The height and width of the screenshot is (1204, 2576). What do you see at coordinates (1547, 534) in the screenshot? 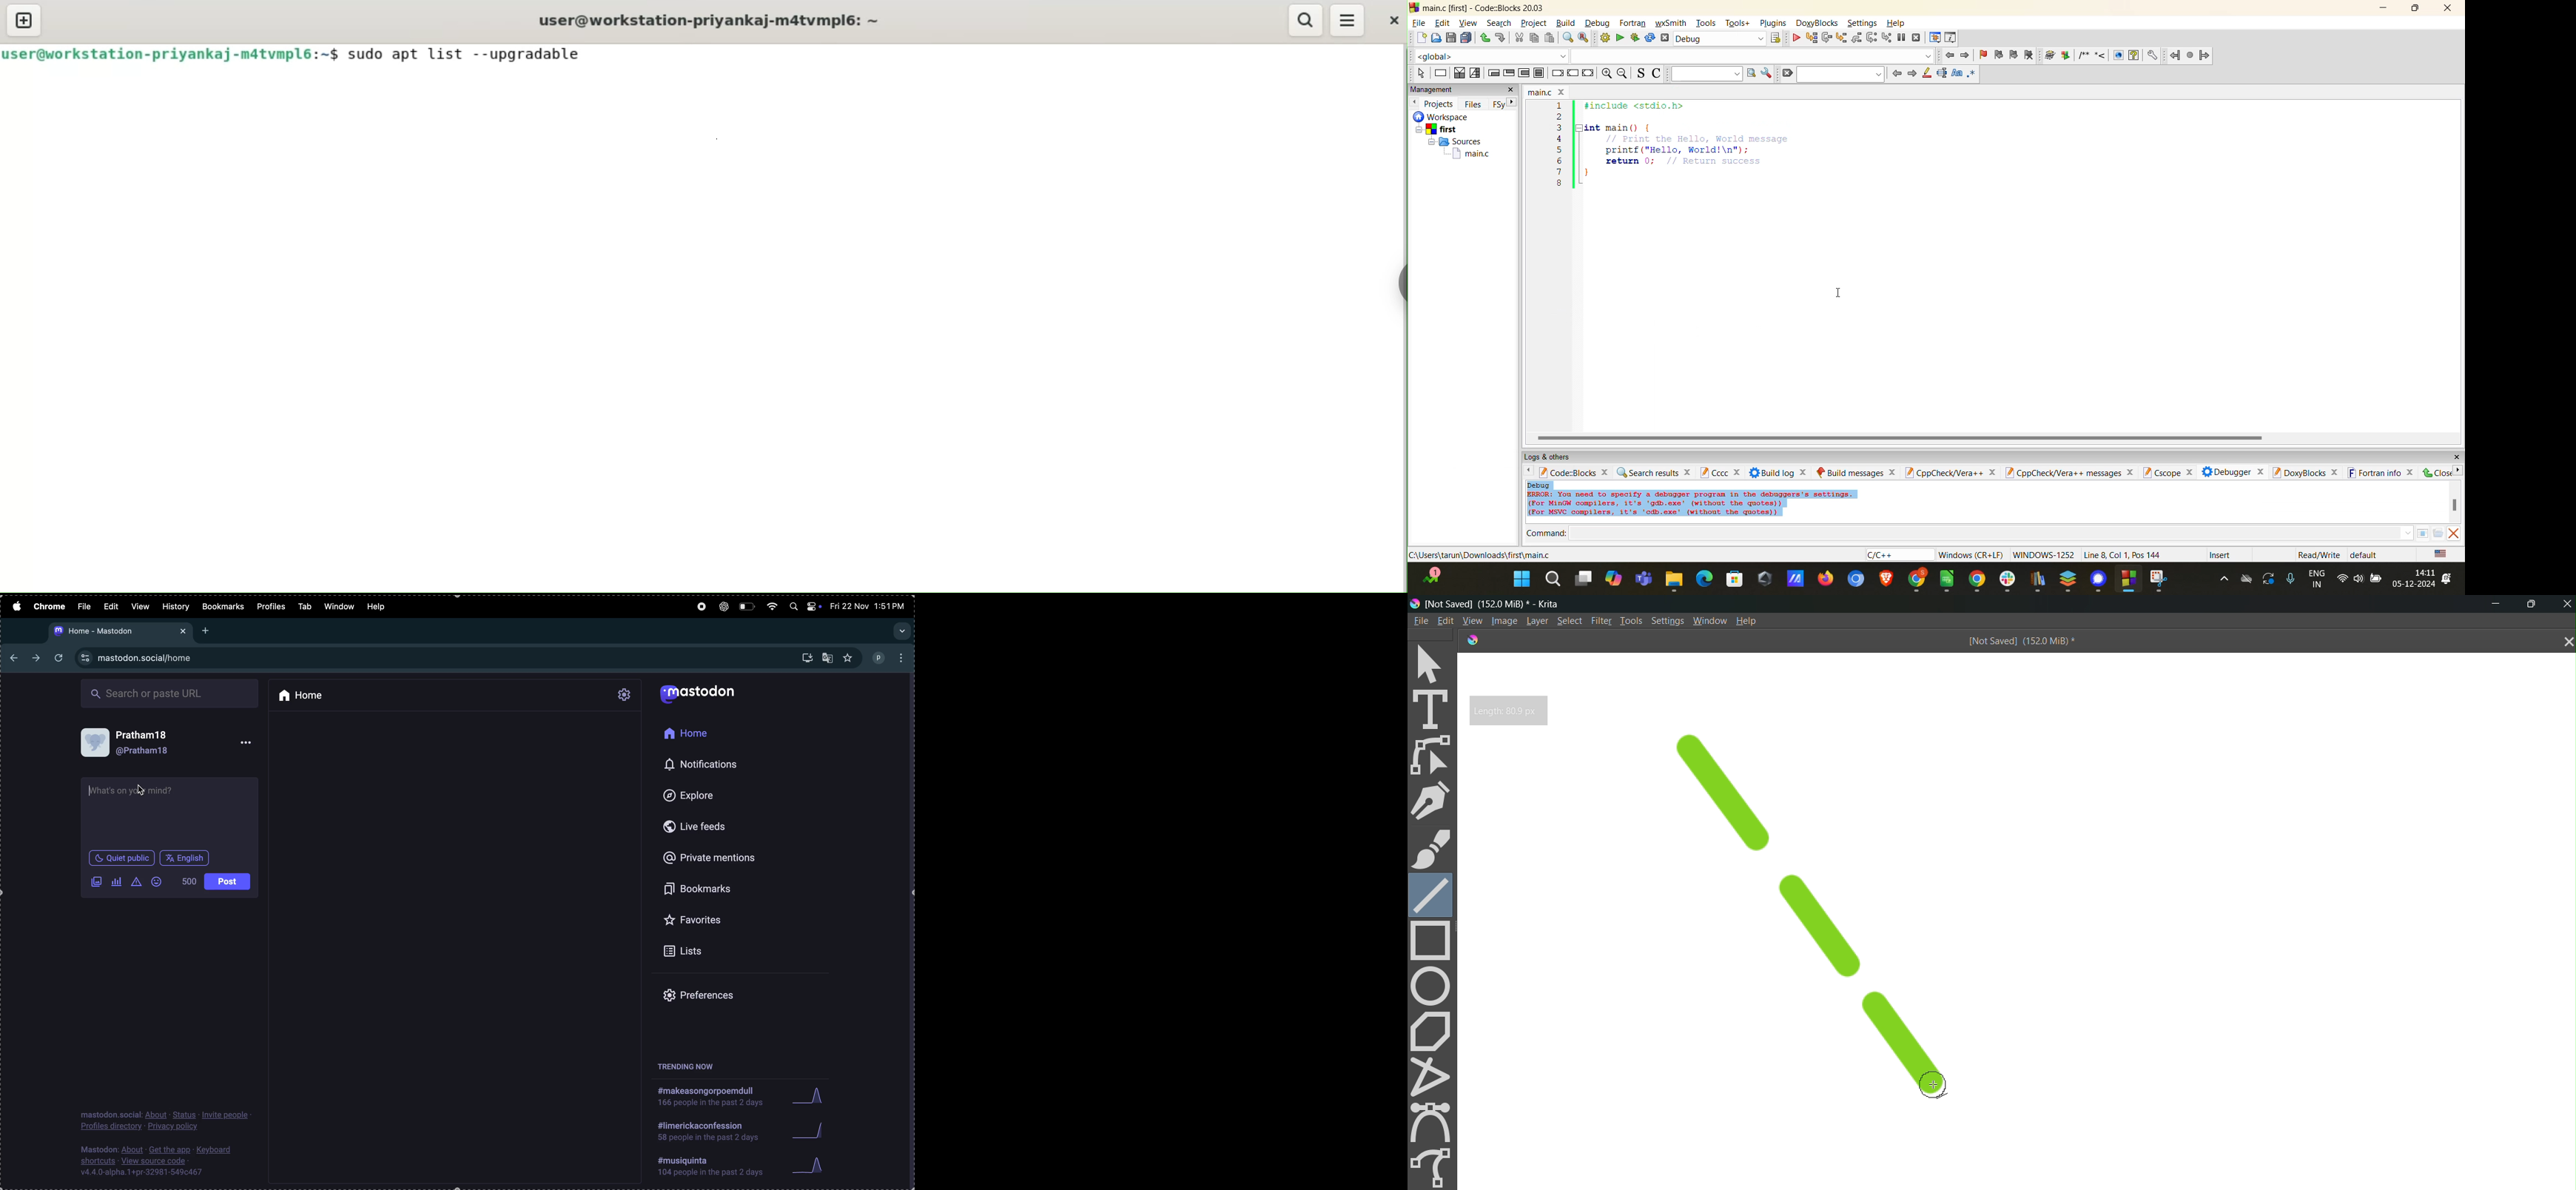
I see `command` at bounding box center [1547, 534].